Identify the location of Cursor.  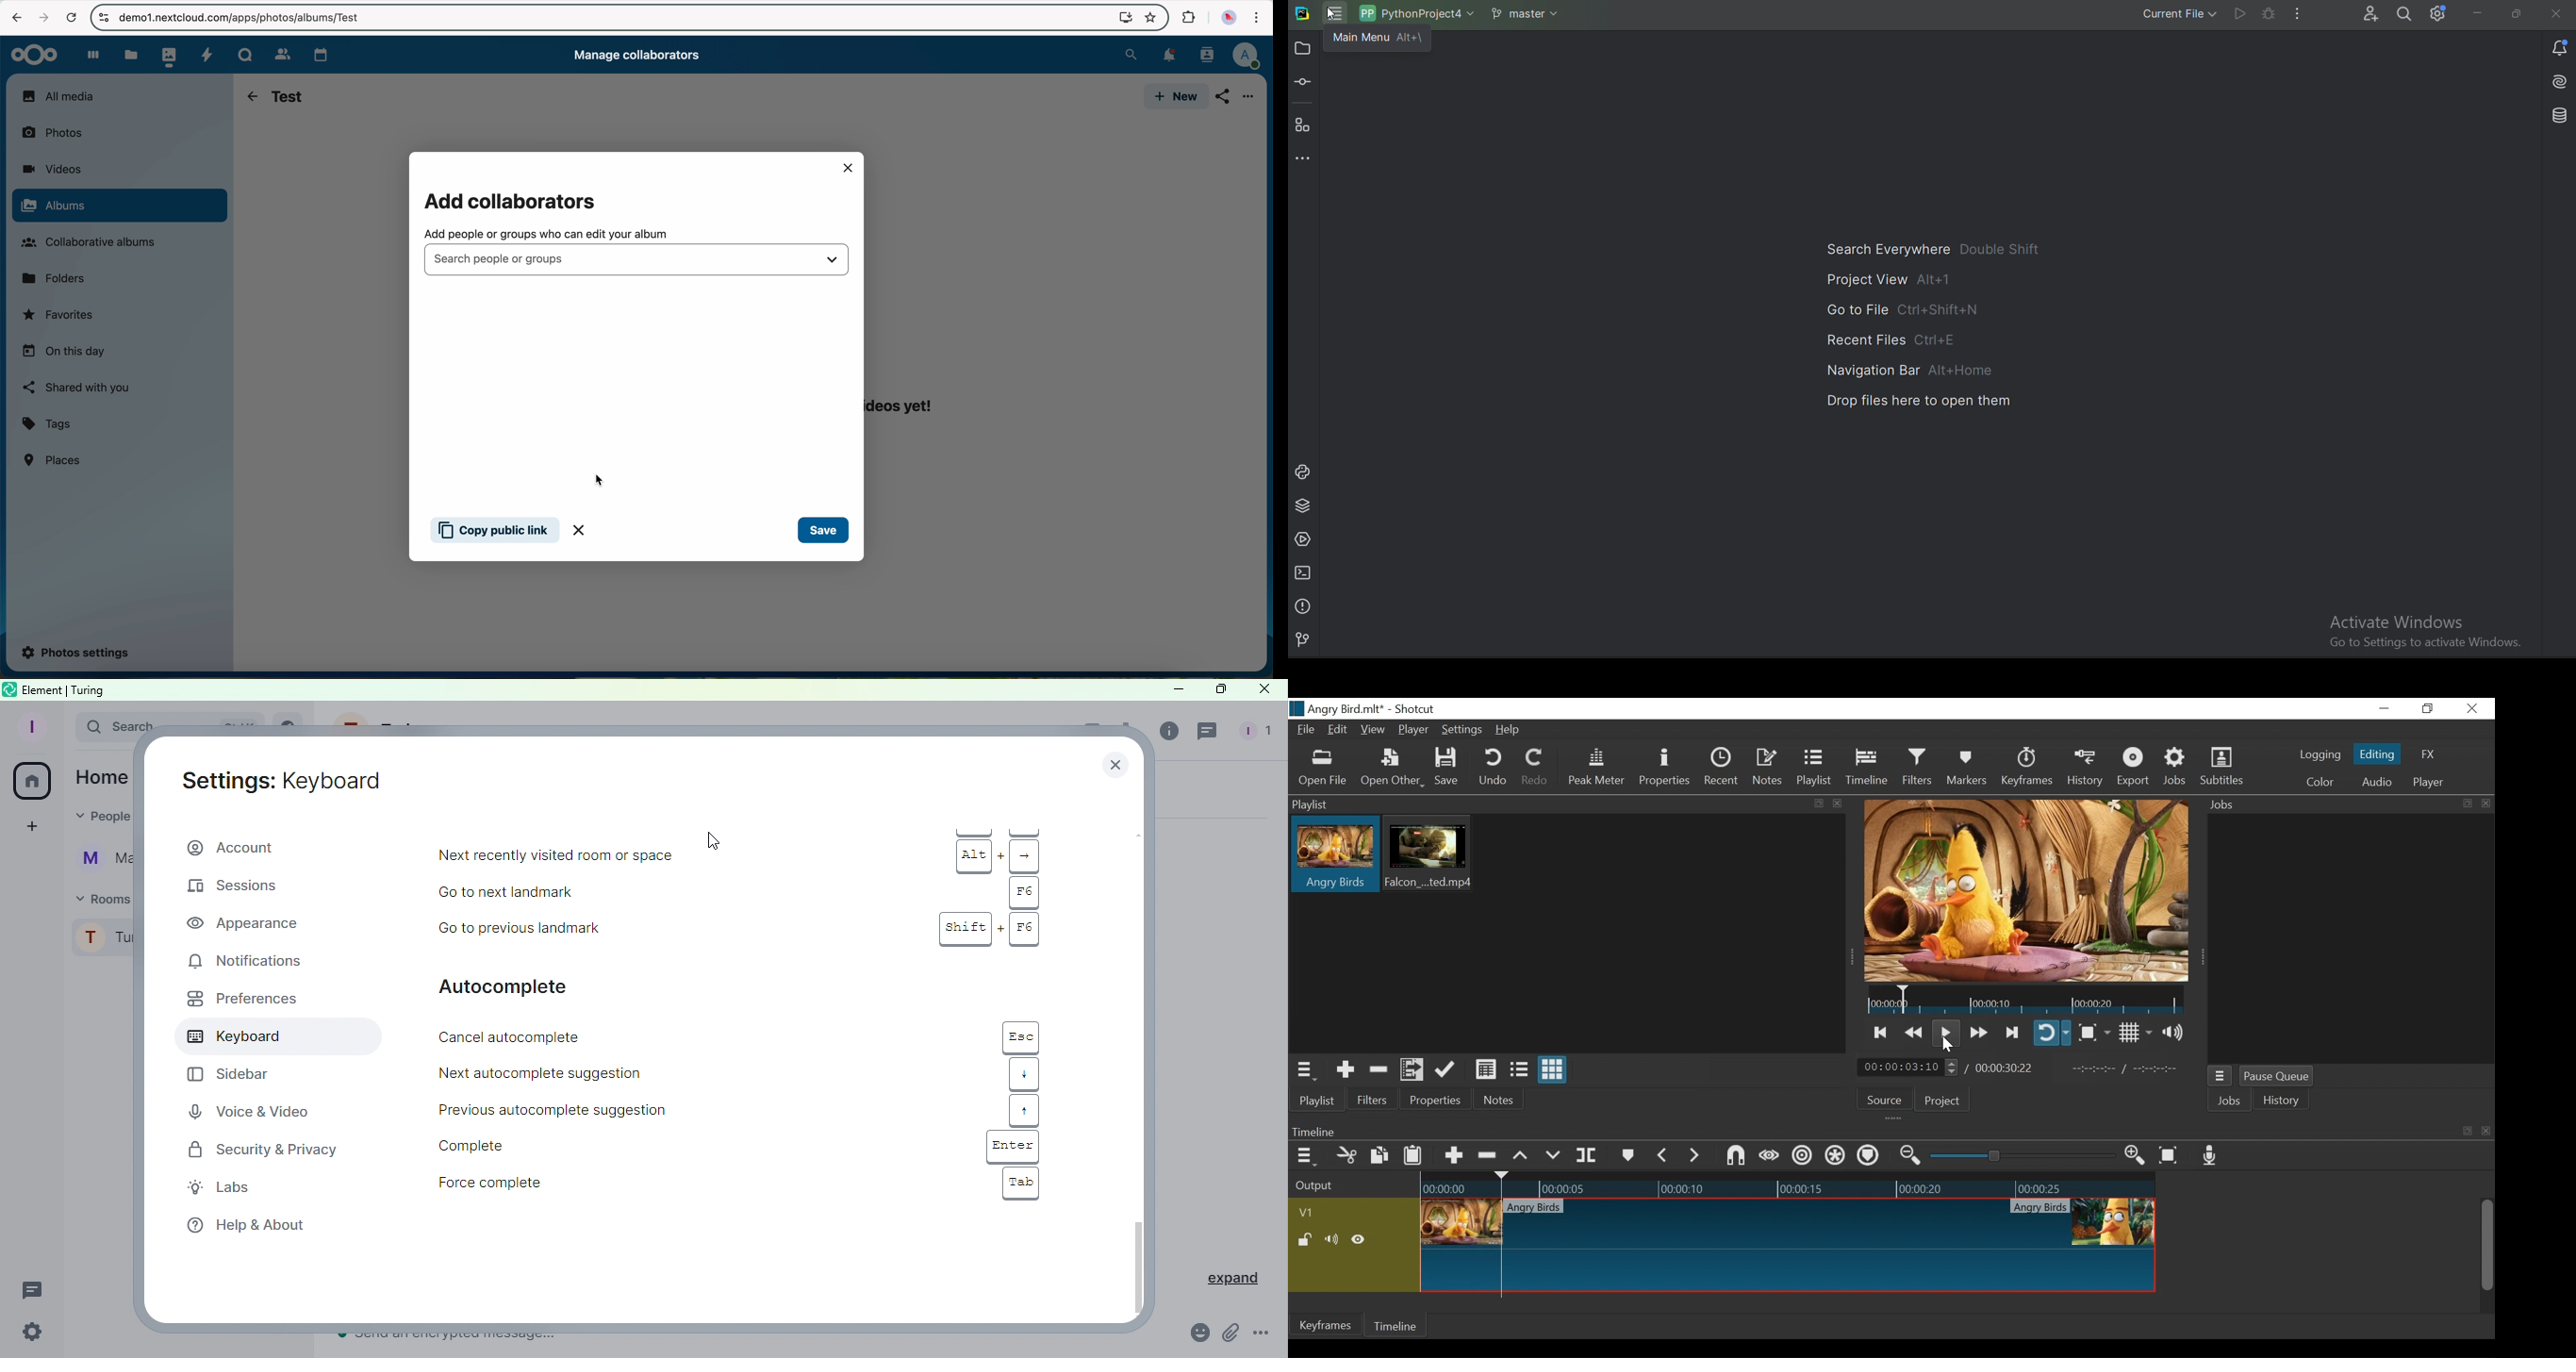
(715, 840).